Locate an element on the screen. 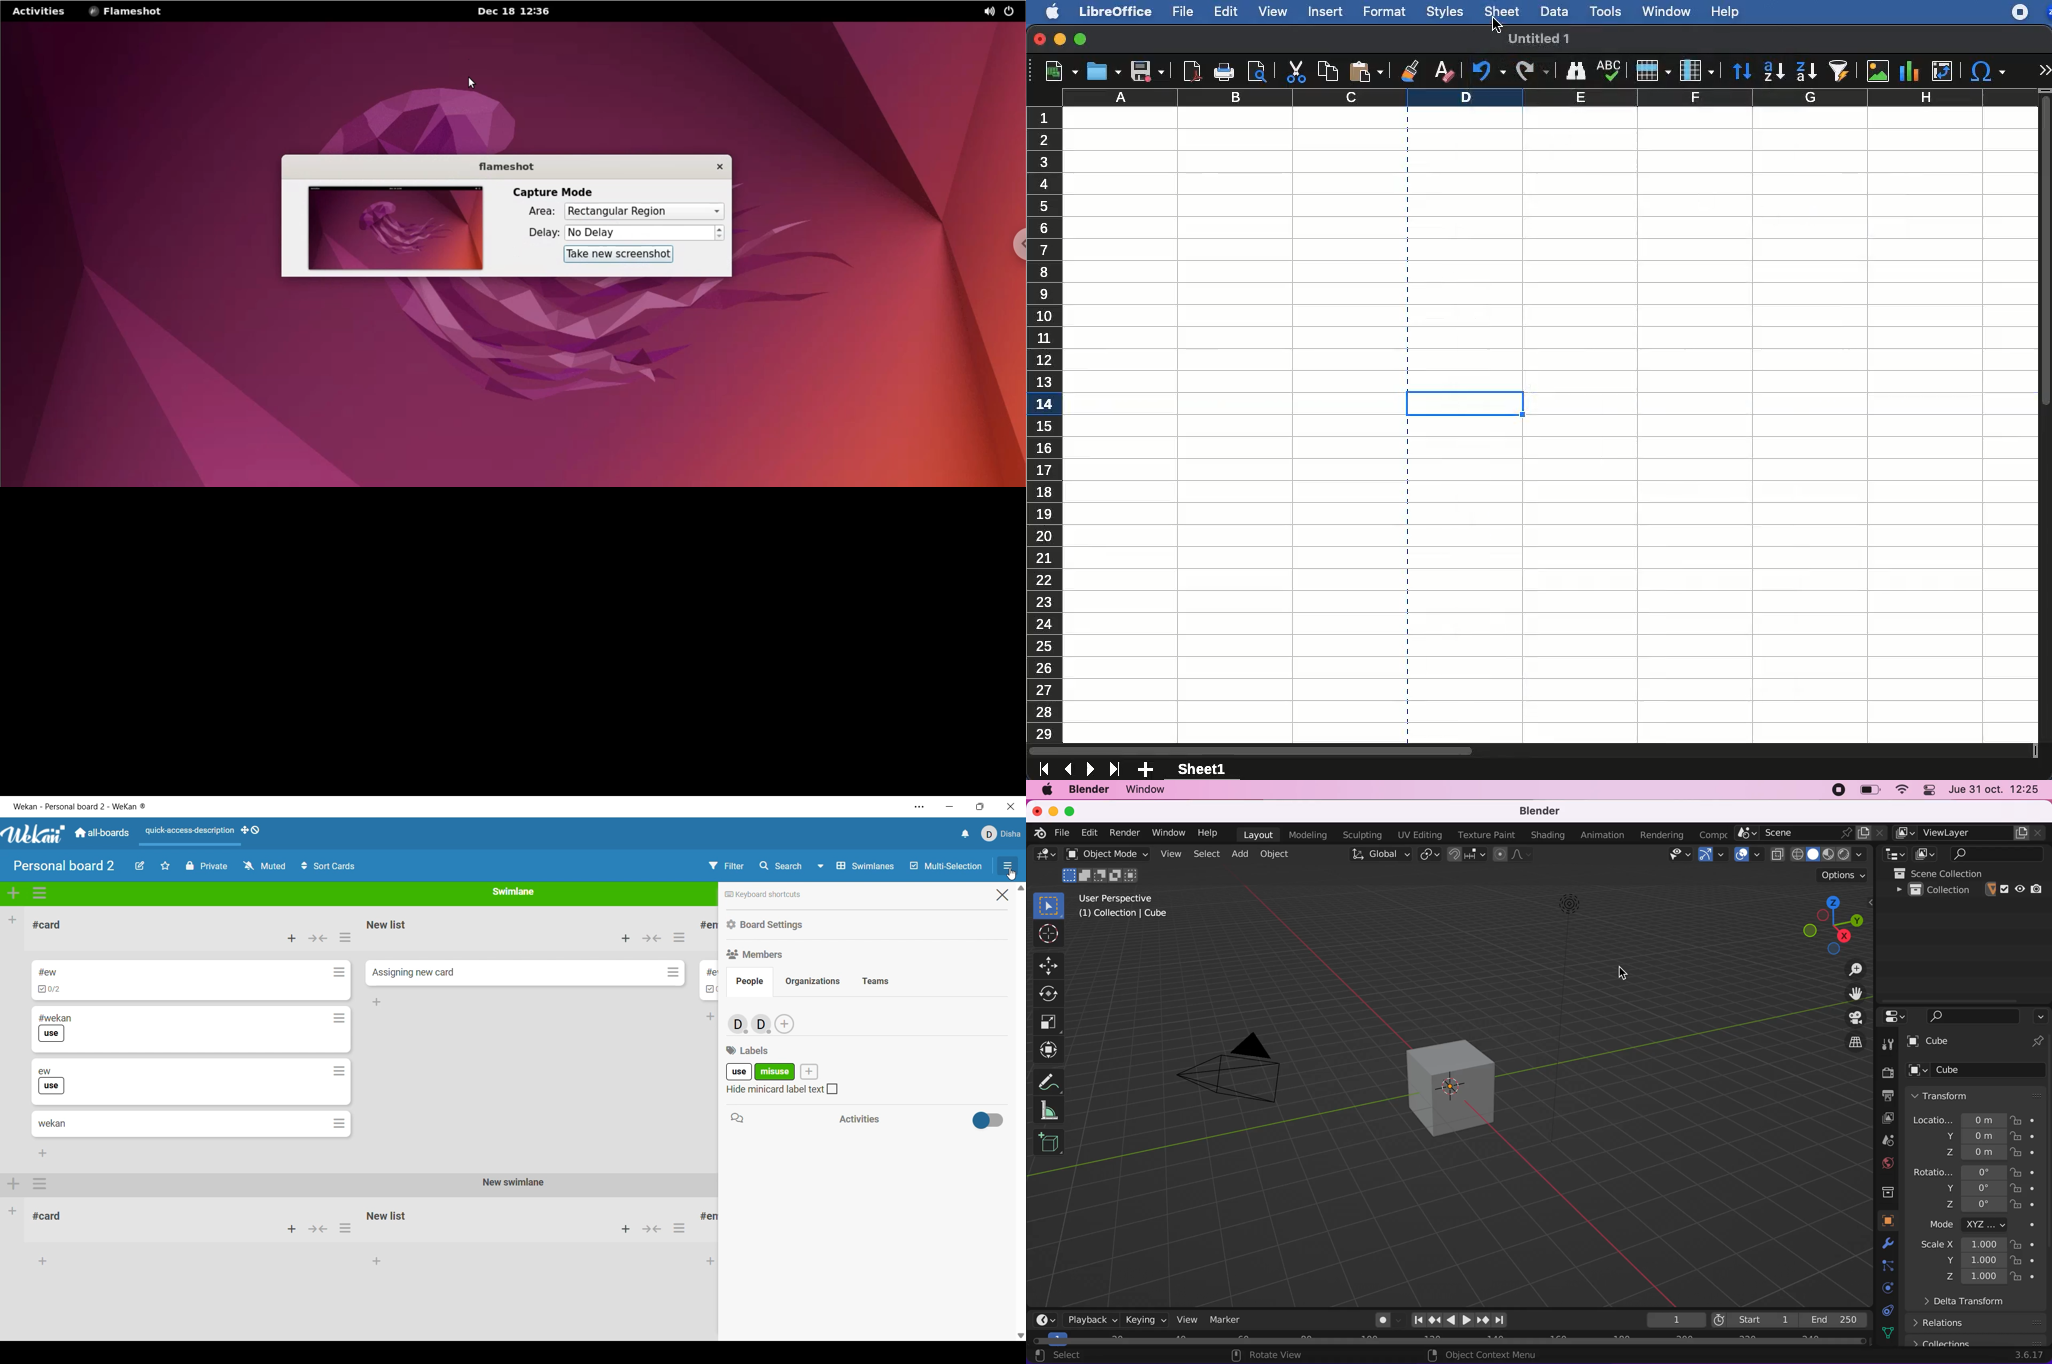 The height and width of the screenshot is (1372, 2072). editor type is located at coordinates (1892, 854).